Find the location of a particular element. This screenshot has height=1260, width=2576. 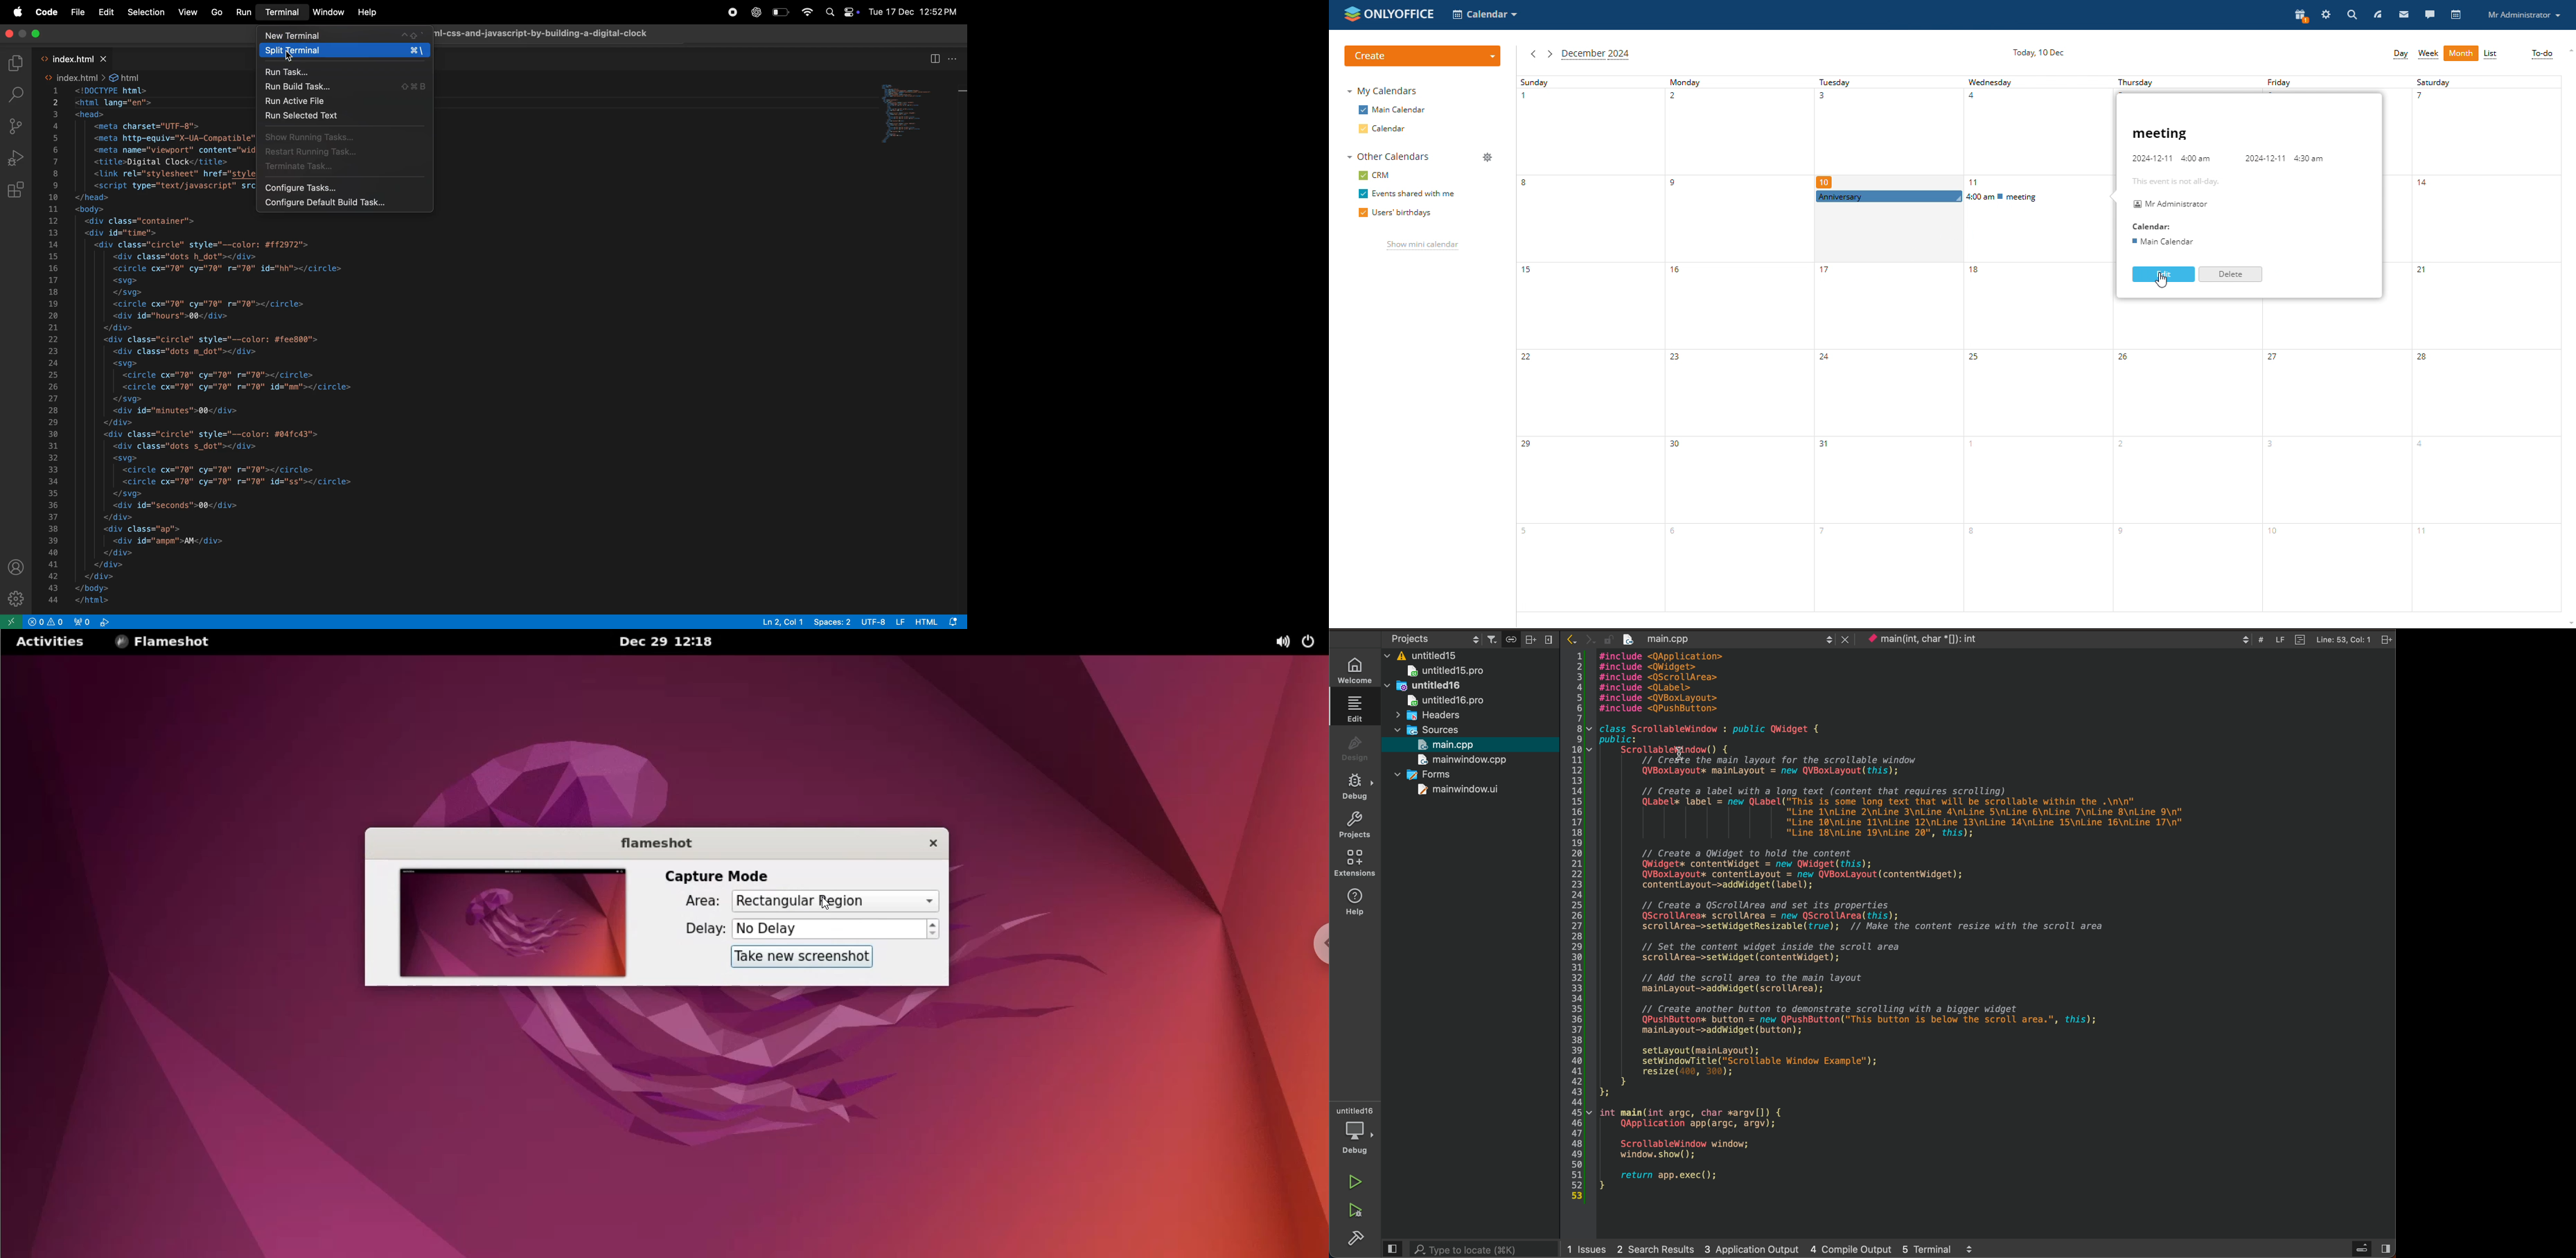

close is located at coordinates (2384, 640).